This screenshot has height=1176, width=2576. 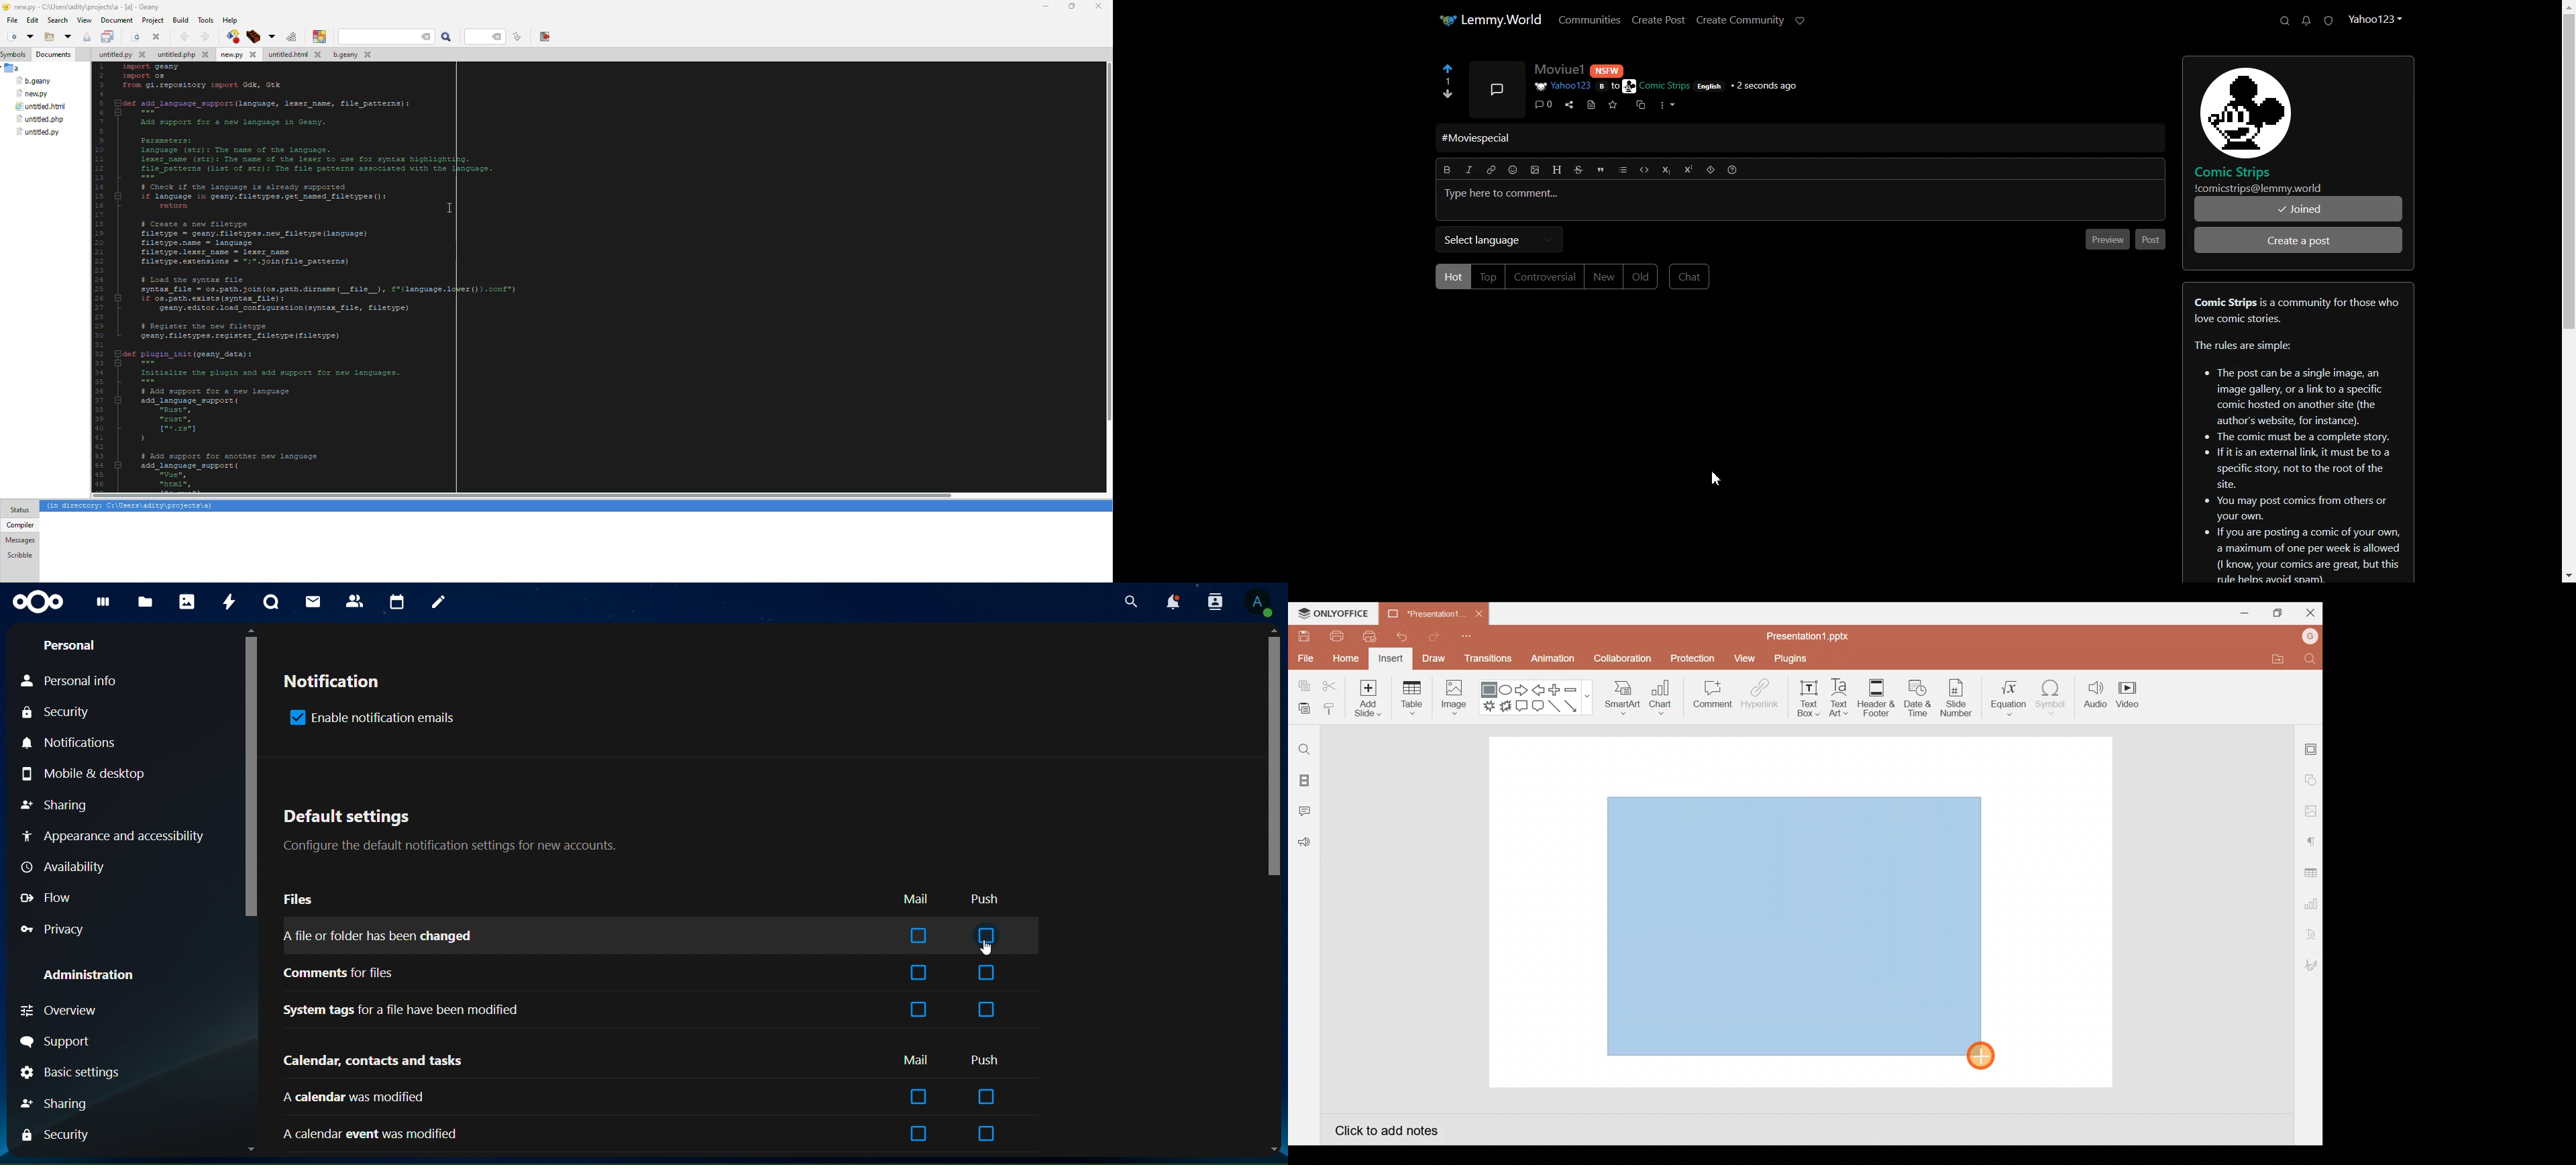 I want to click on Video, so click(x=2129, y=693).